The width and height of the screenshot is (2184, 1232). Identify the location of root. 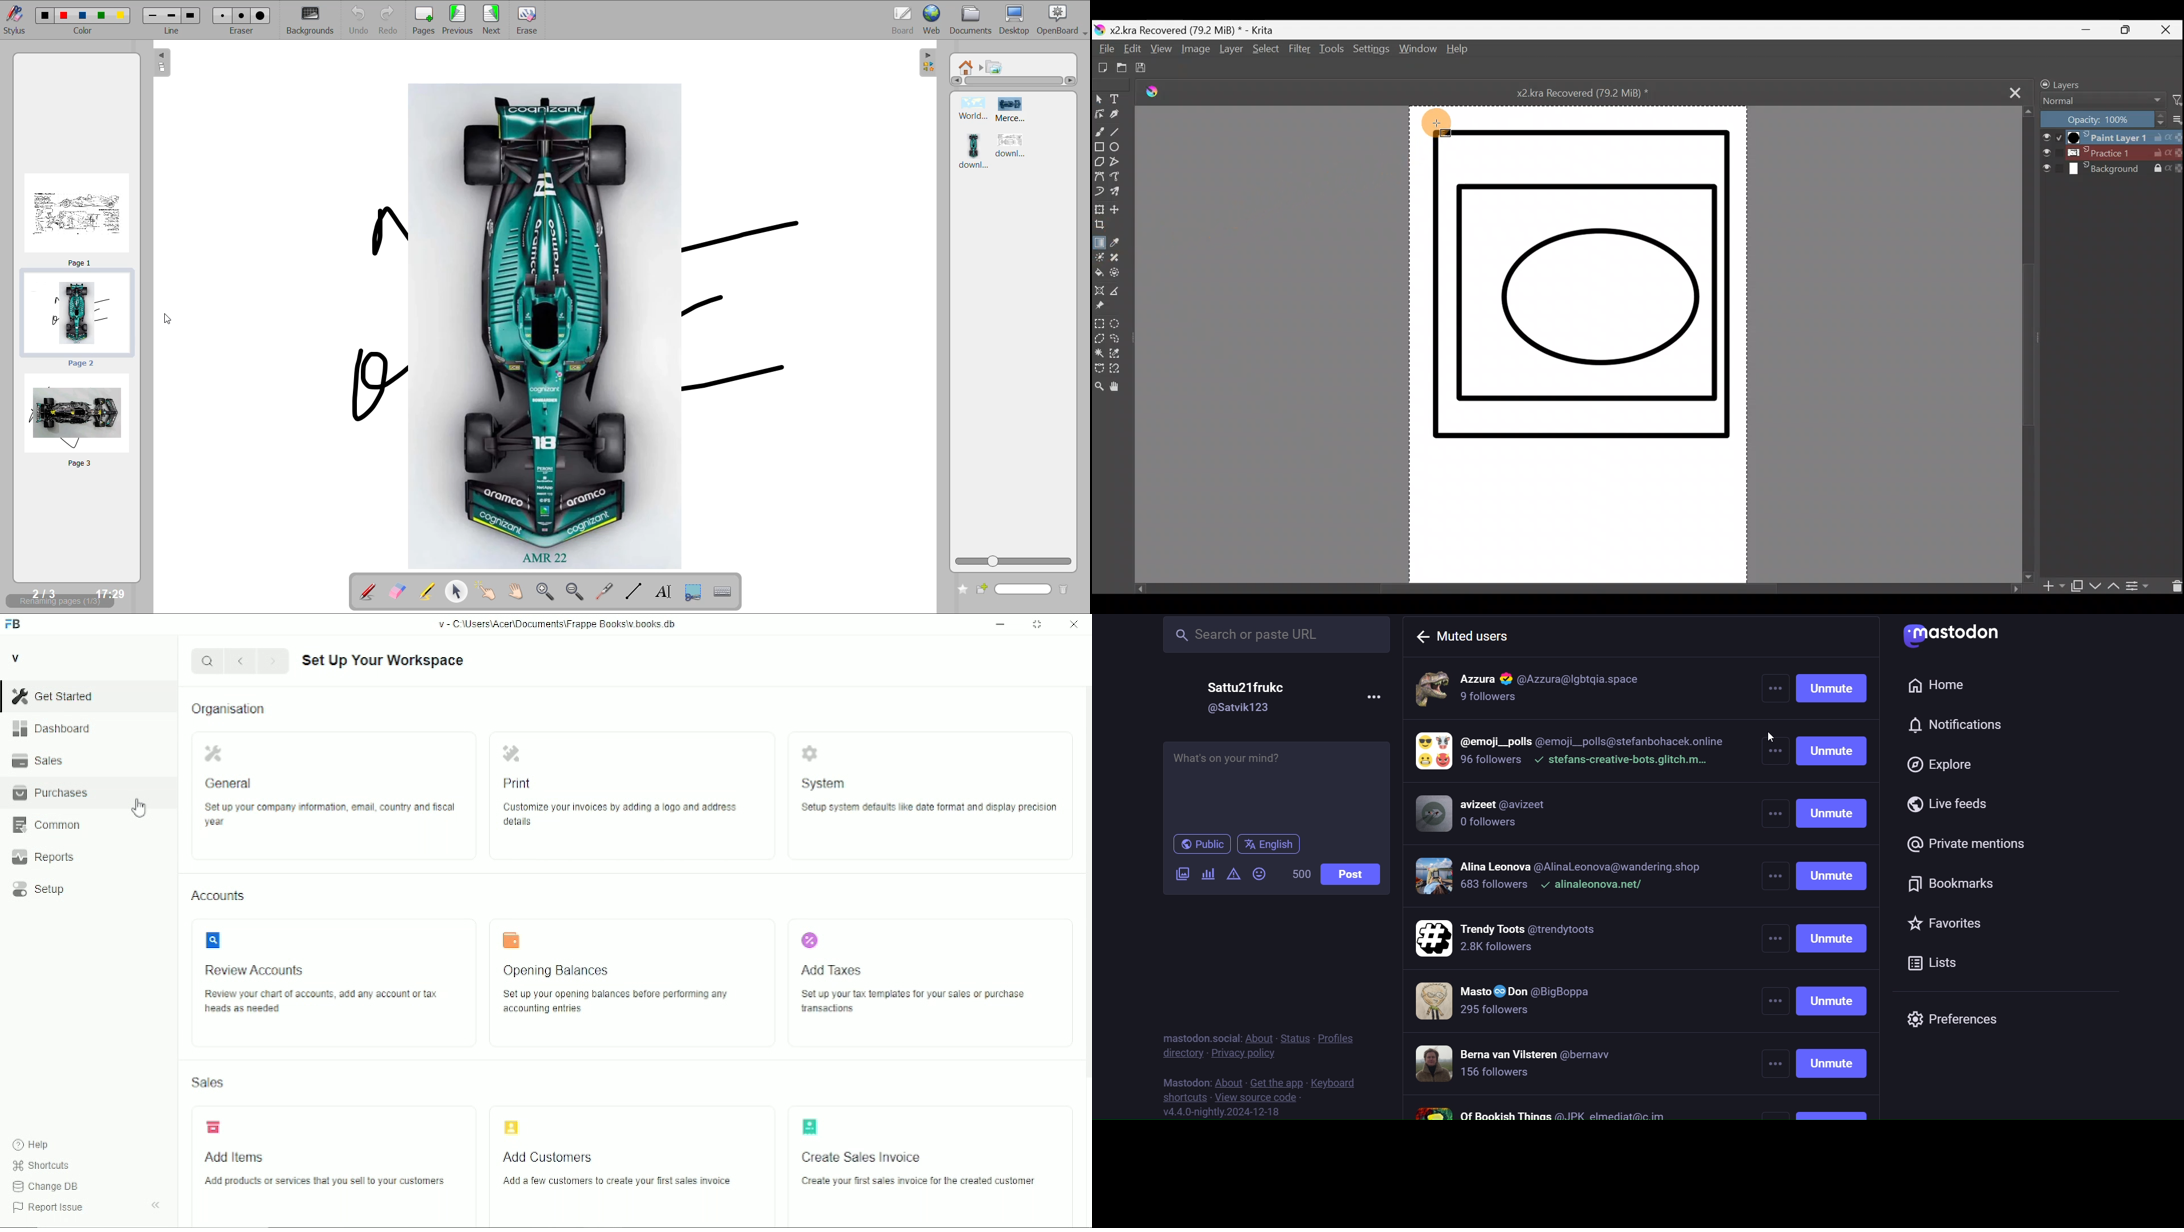
(970, 67).